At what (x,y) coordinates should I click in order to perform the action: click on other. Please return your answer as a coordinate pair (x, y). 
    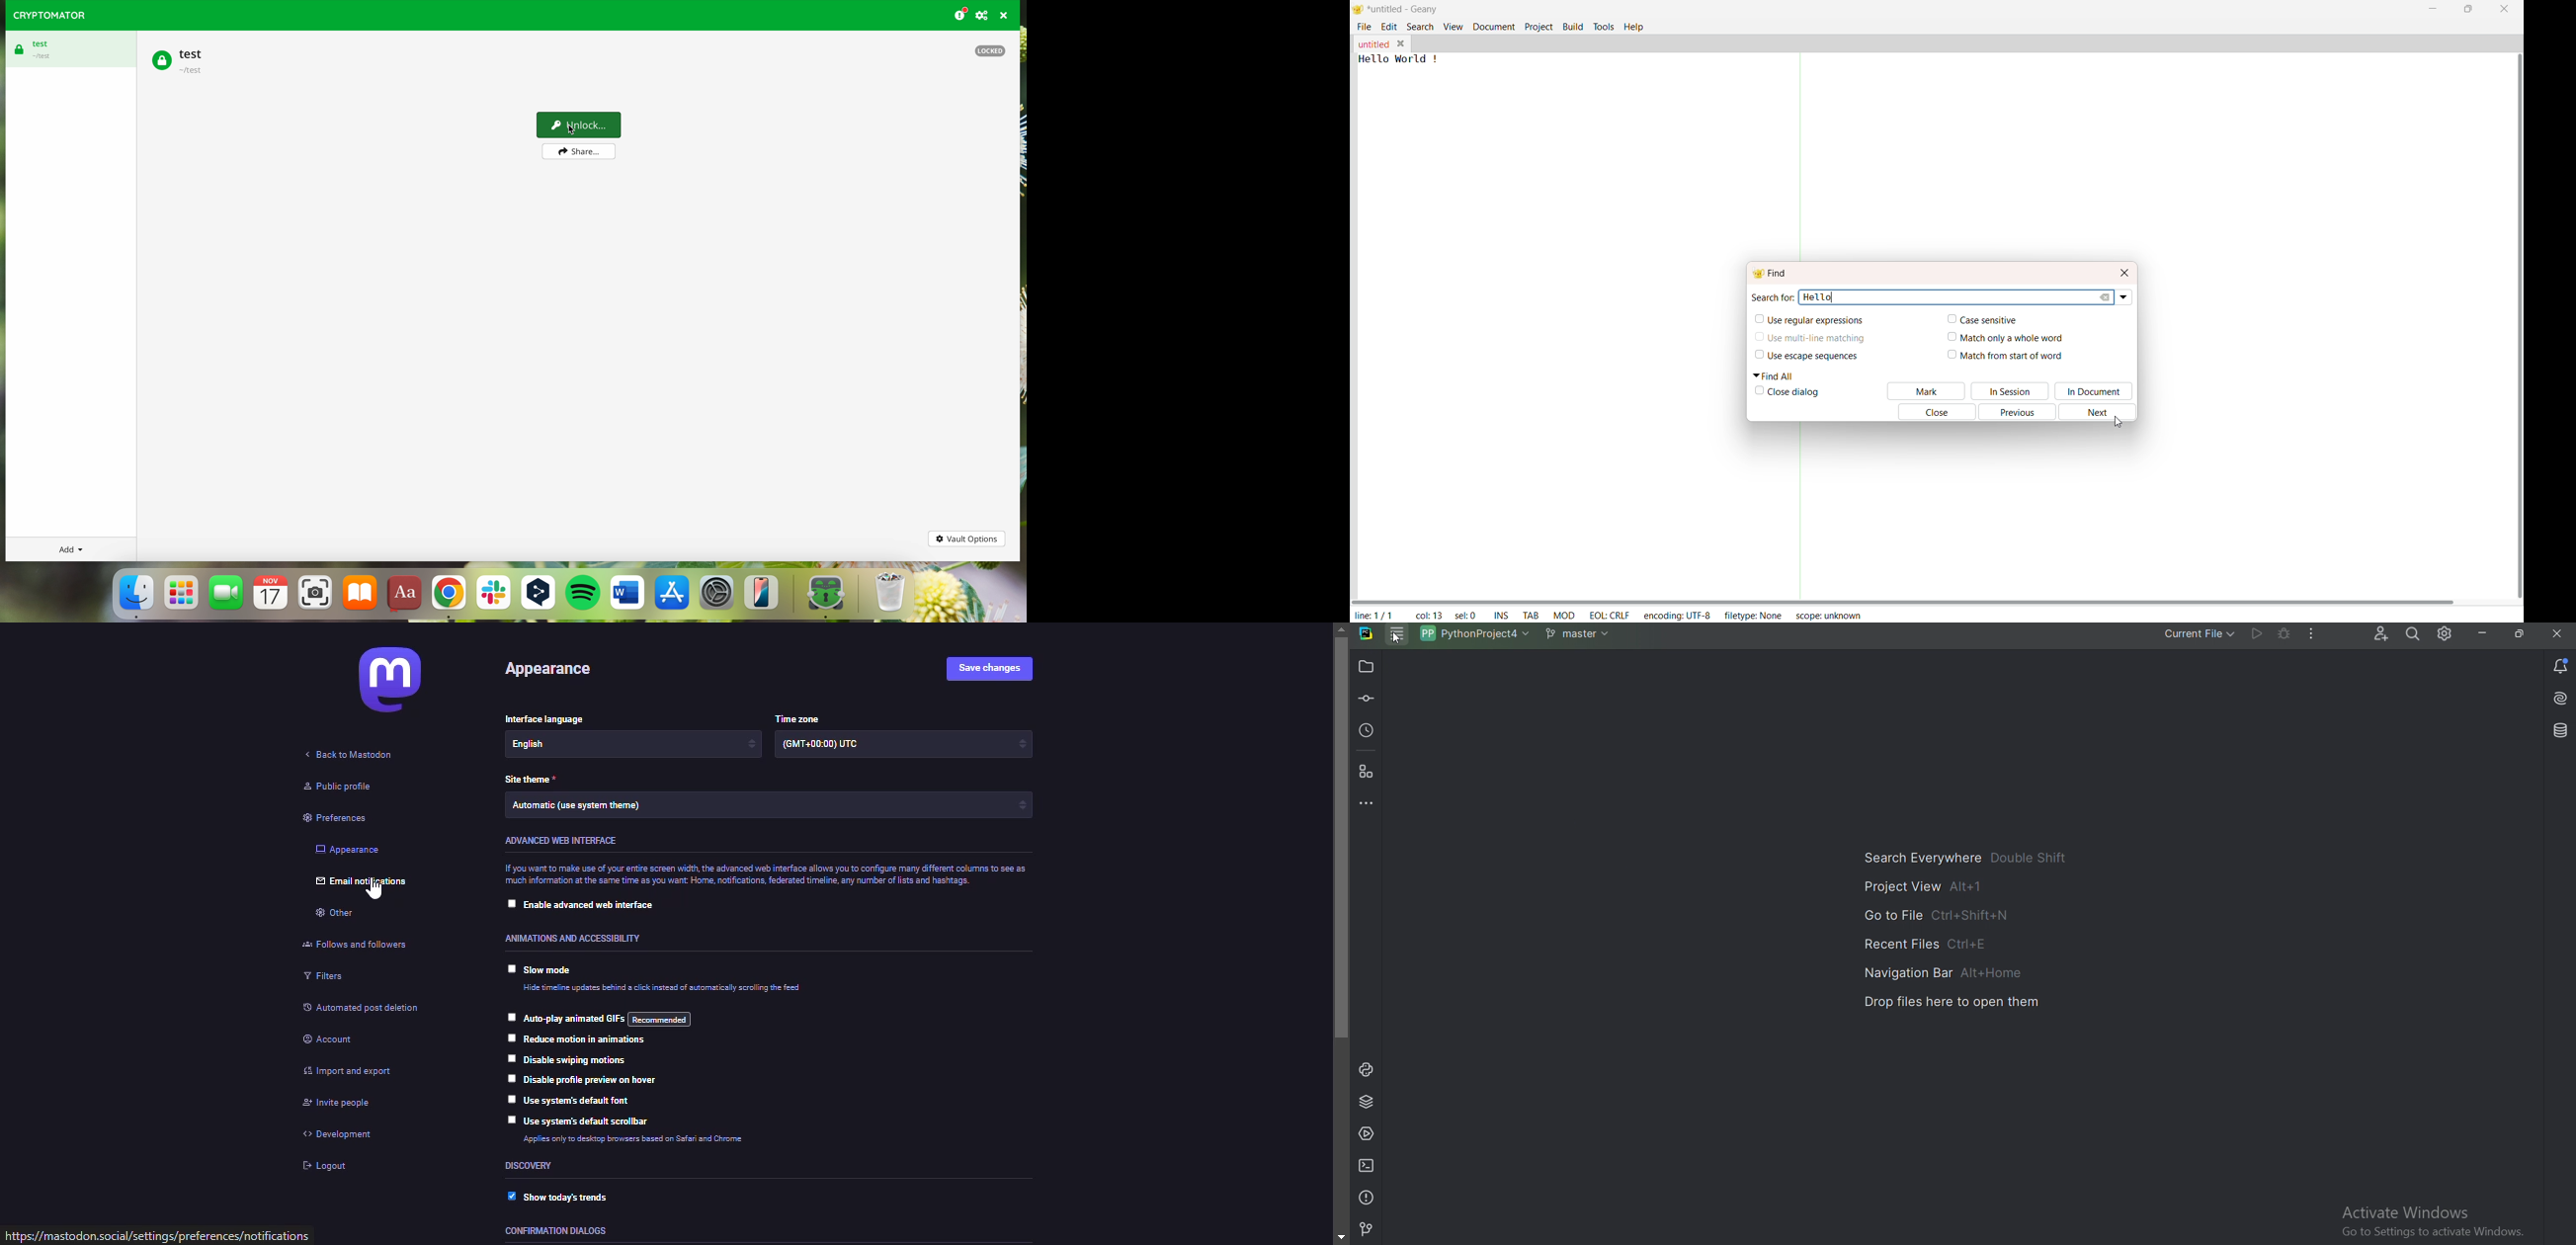
    Looking at the image, I should click on (334, 912).